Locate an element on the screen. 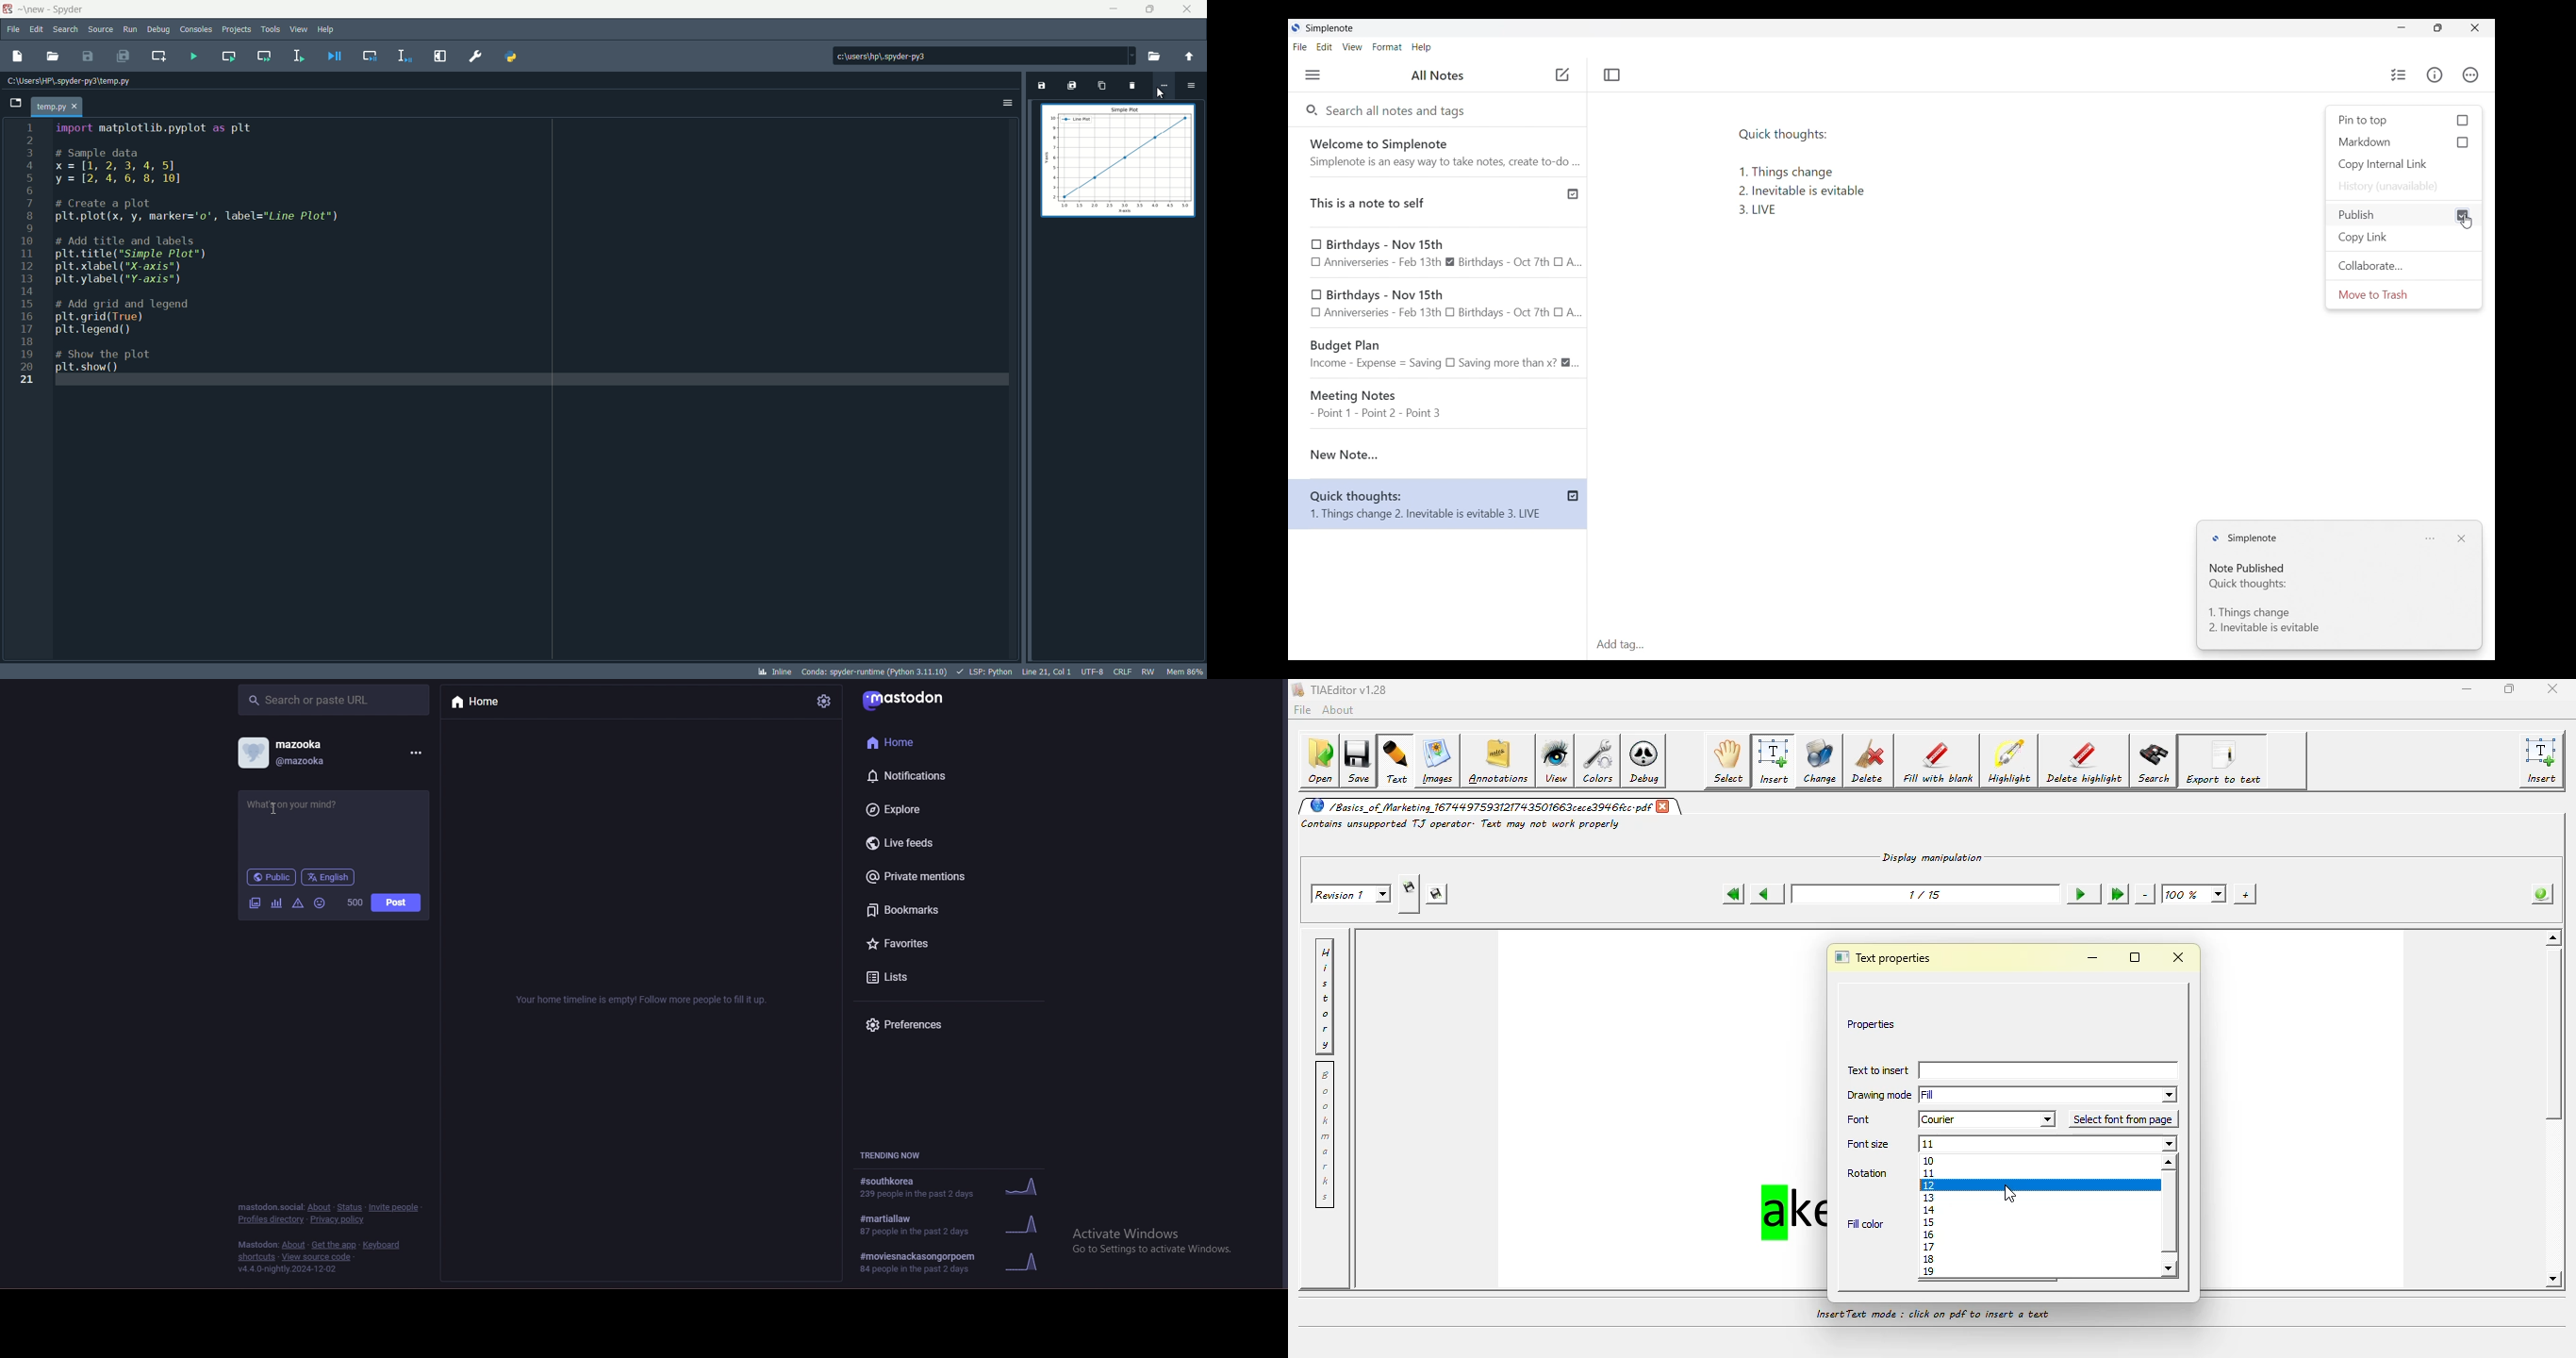  debug menu is located at coordinates (158, 29).